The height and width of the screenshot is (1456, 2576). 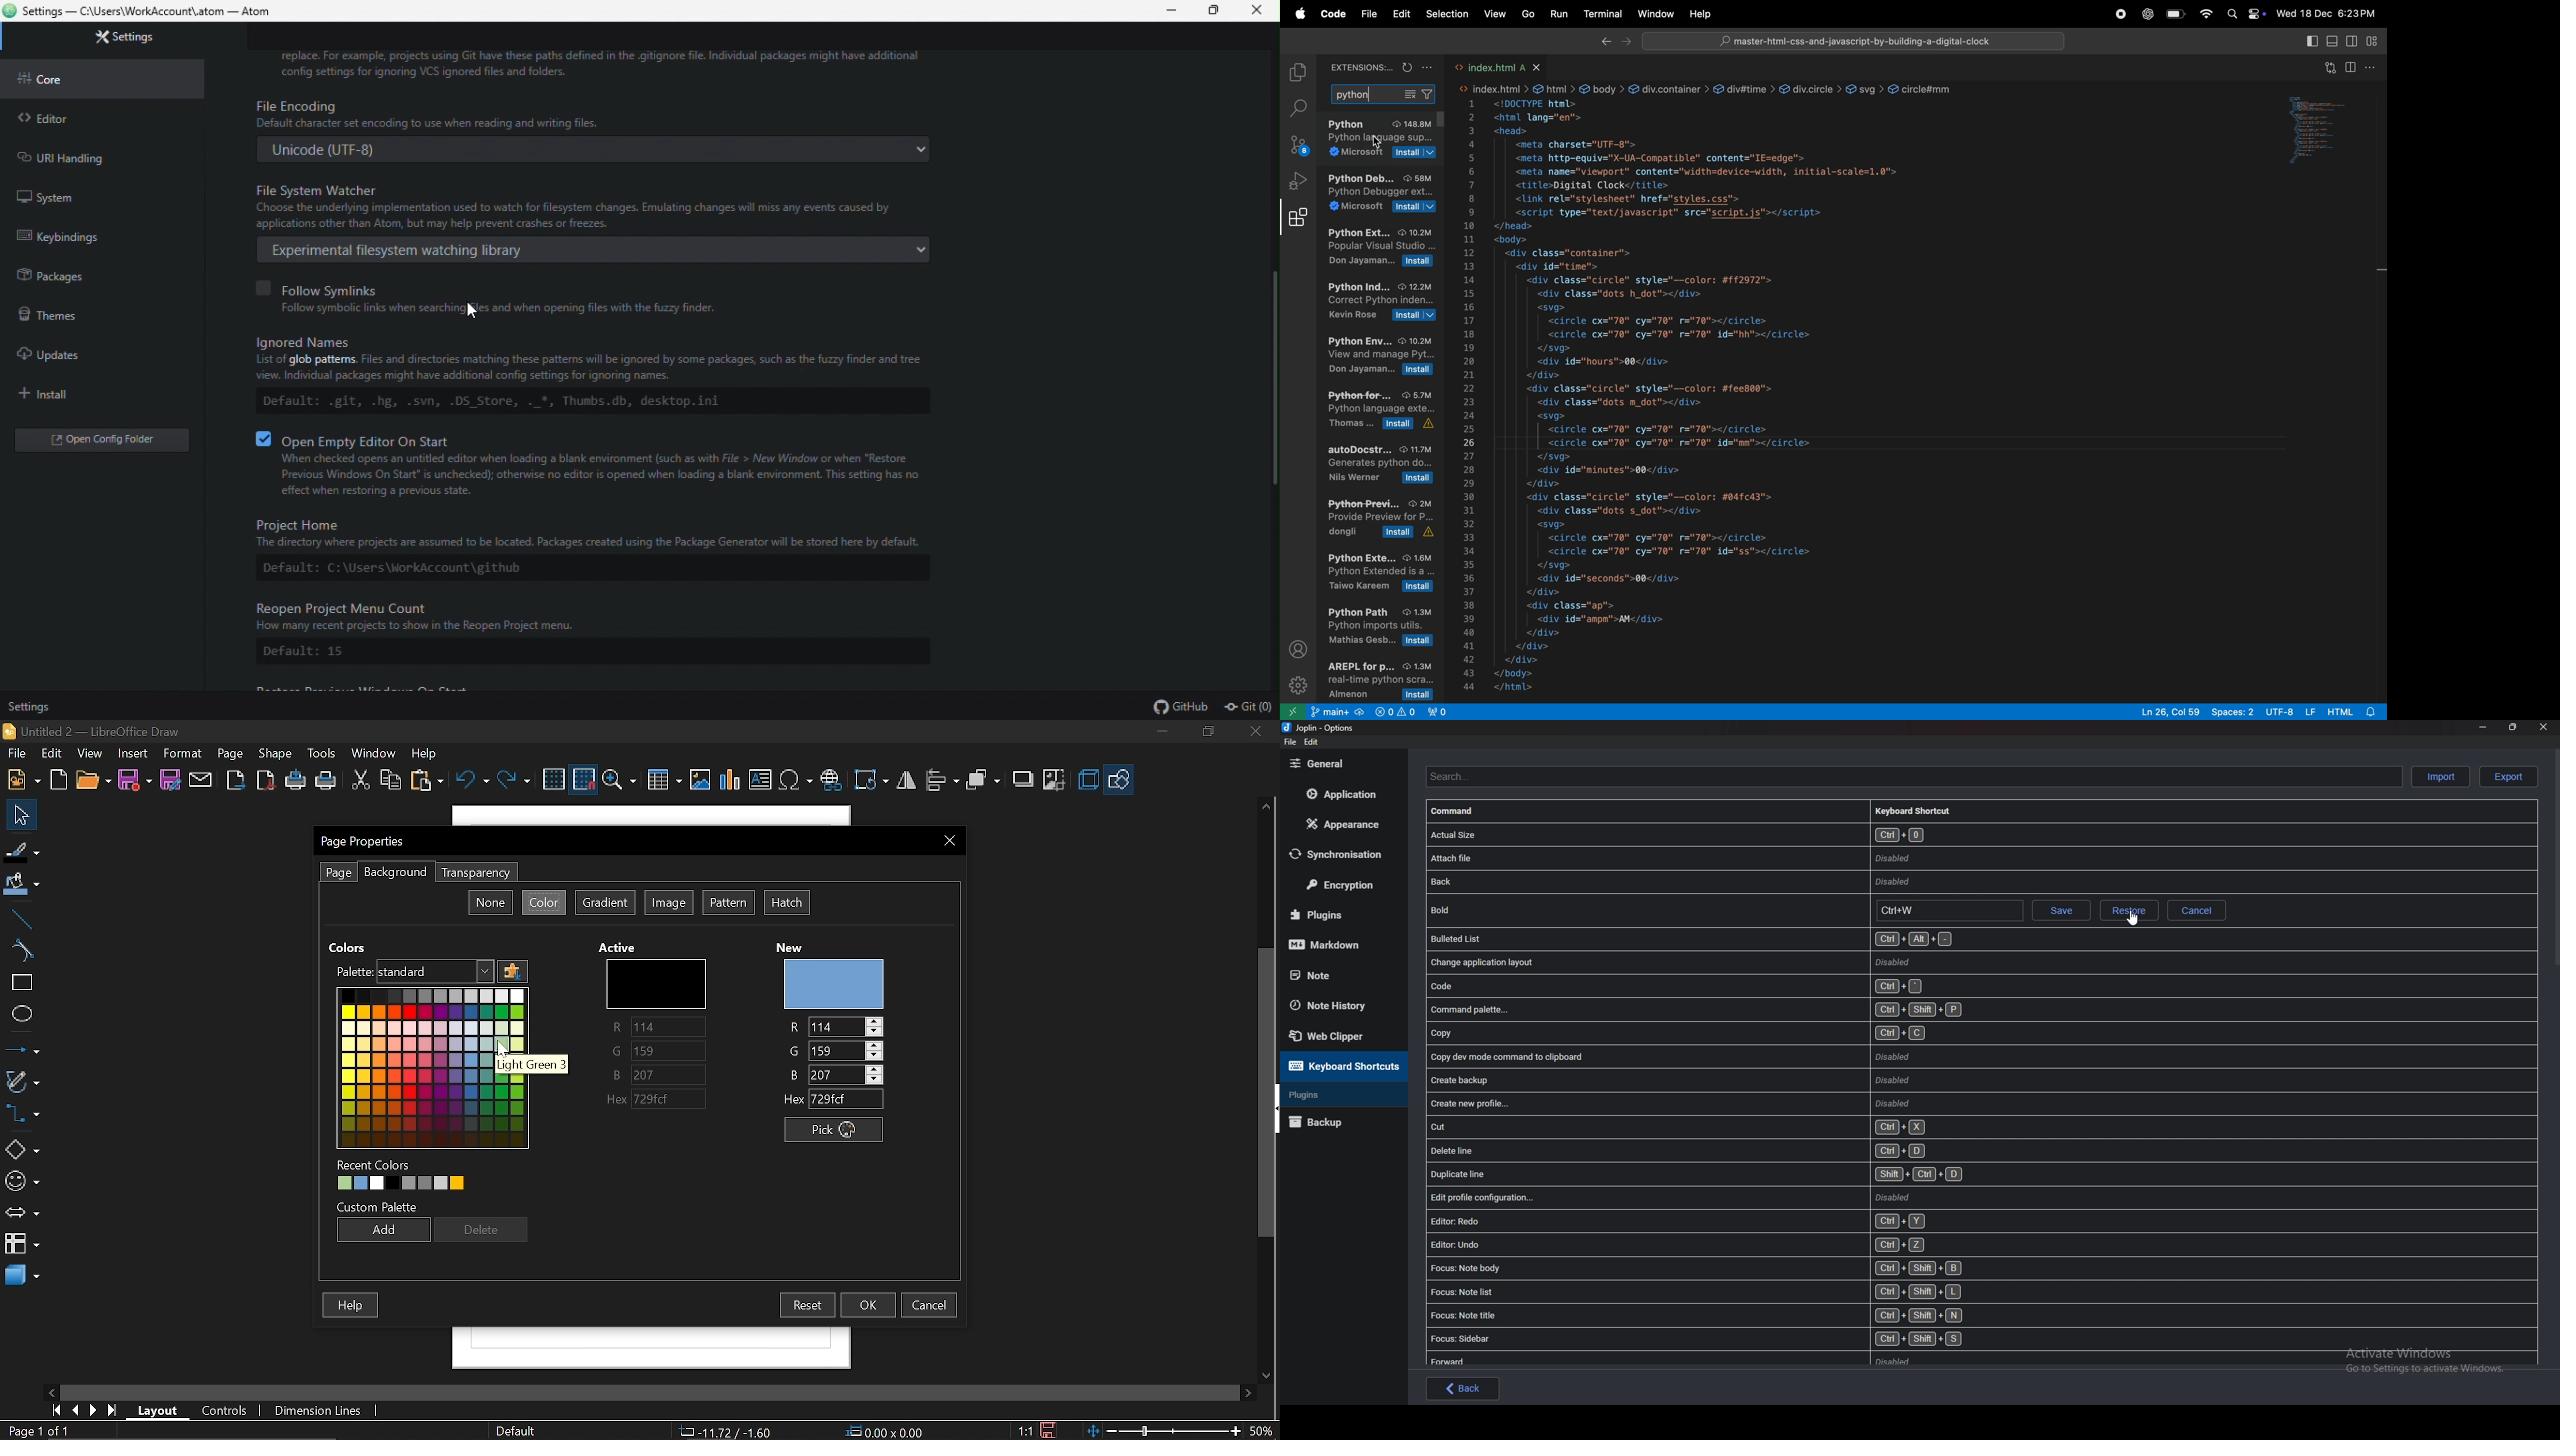 What do you see at coordinates (1252, 707) in the screenshot?
I see `git` at bounding box center [1252, 707].